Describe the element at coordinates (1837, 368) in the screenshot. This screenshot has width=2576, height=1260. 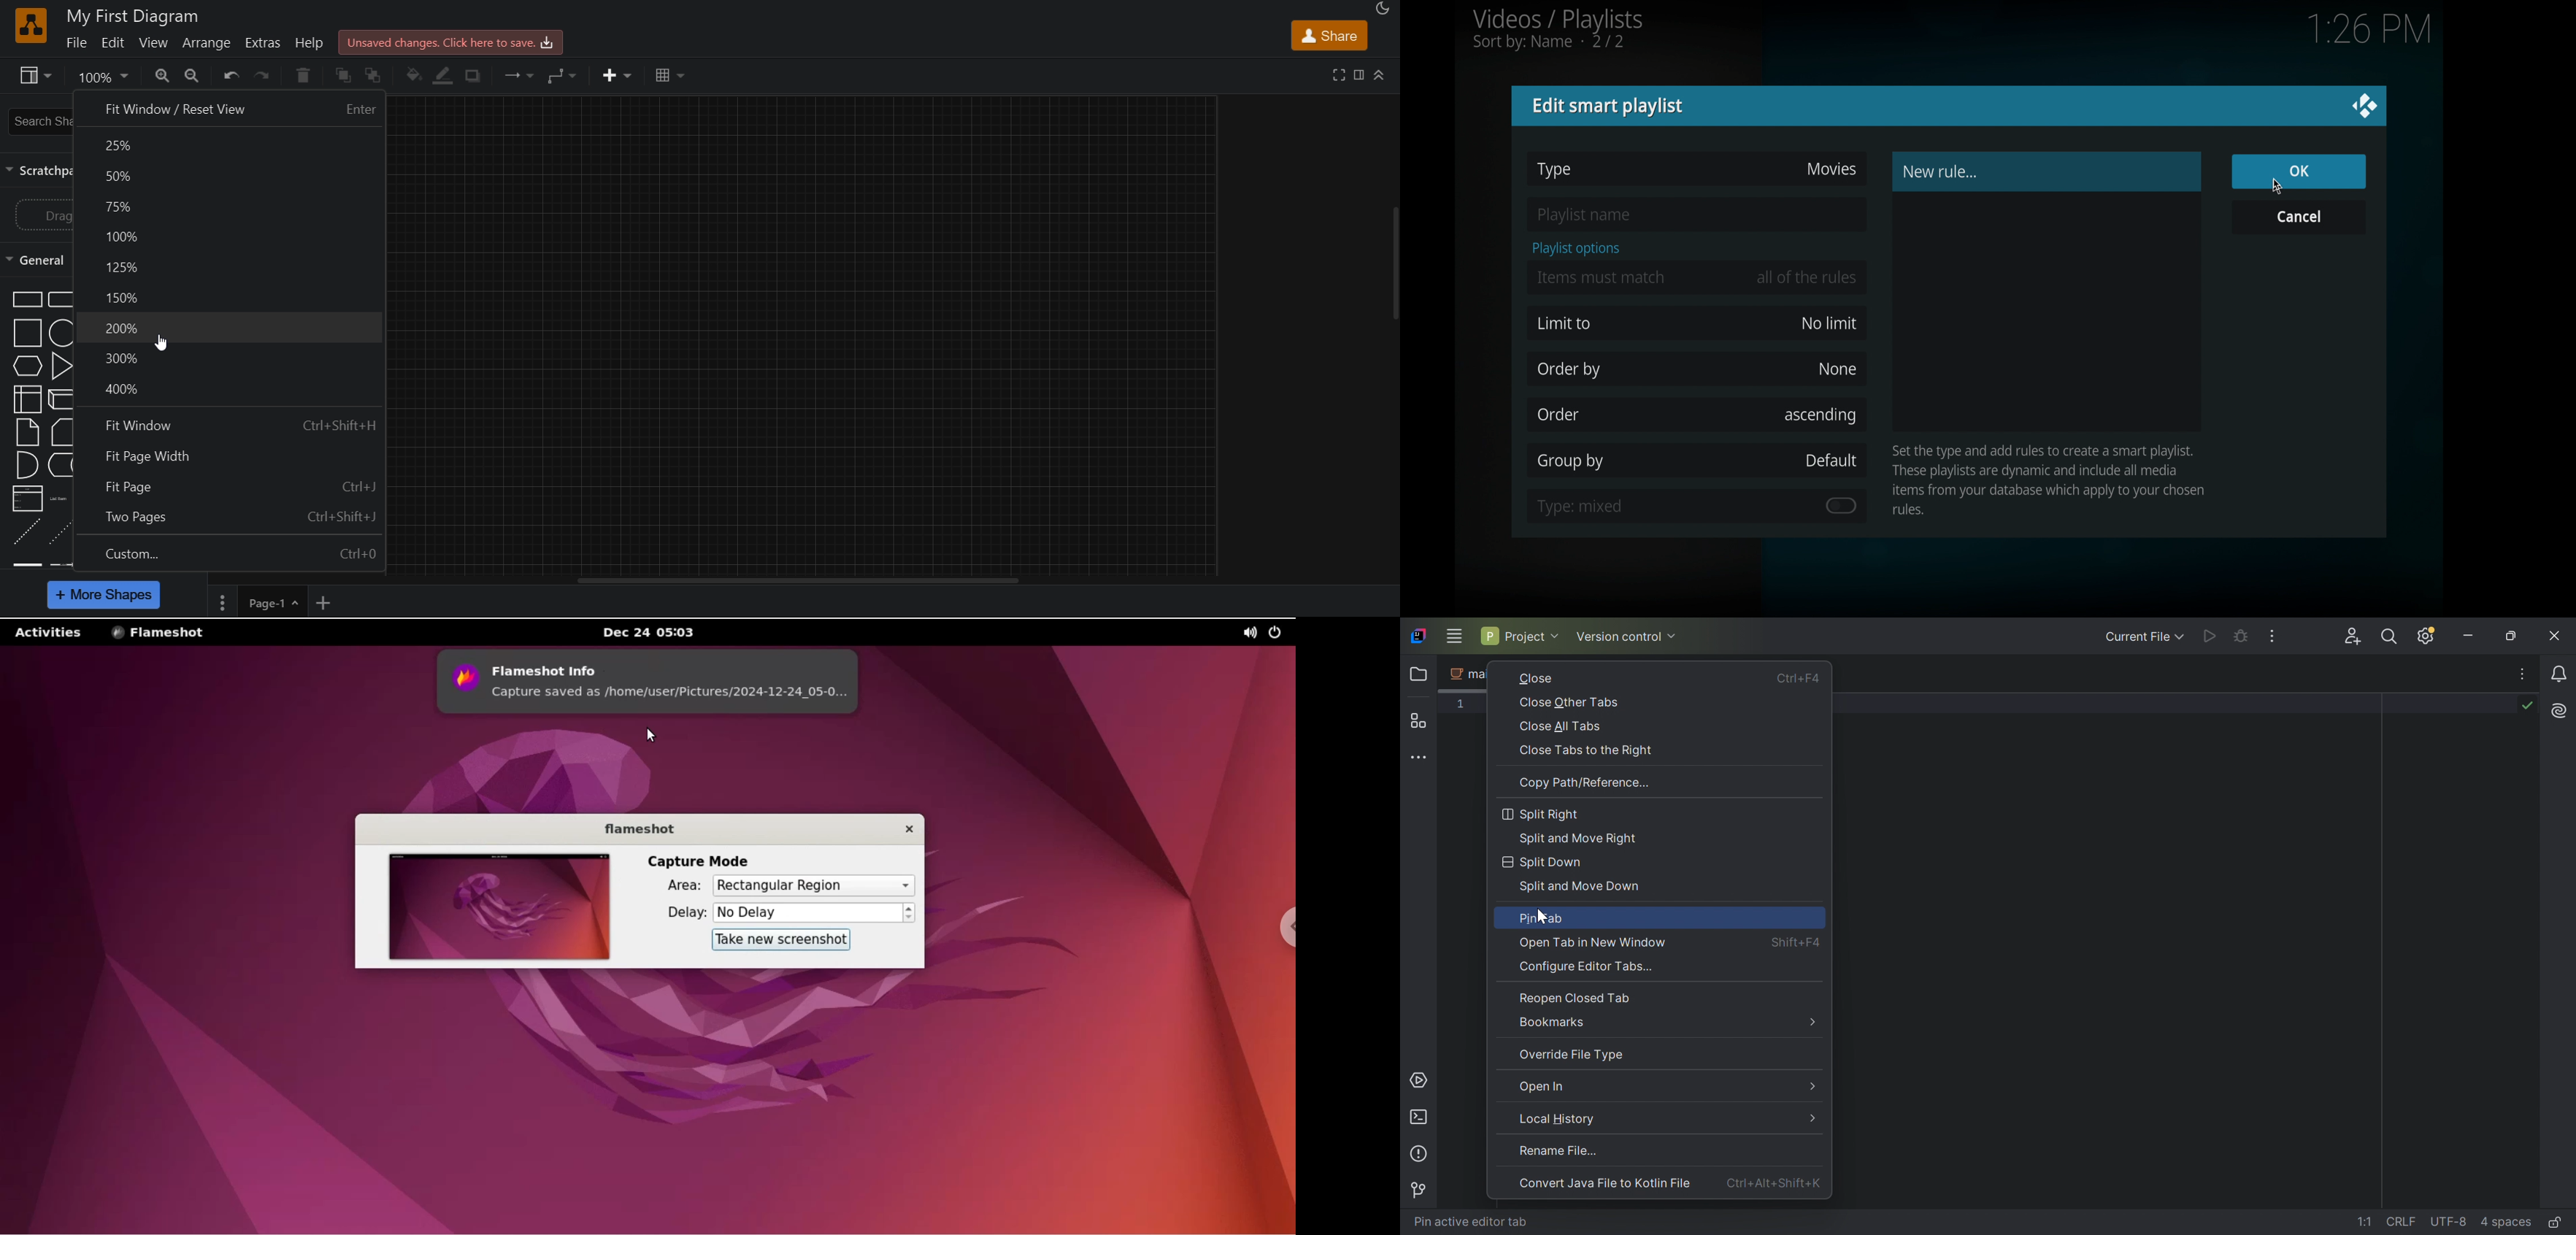
I see `none` at that location.